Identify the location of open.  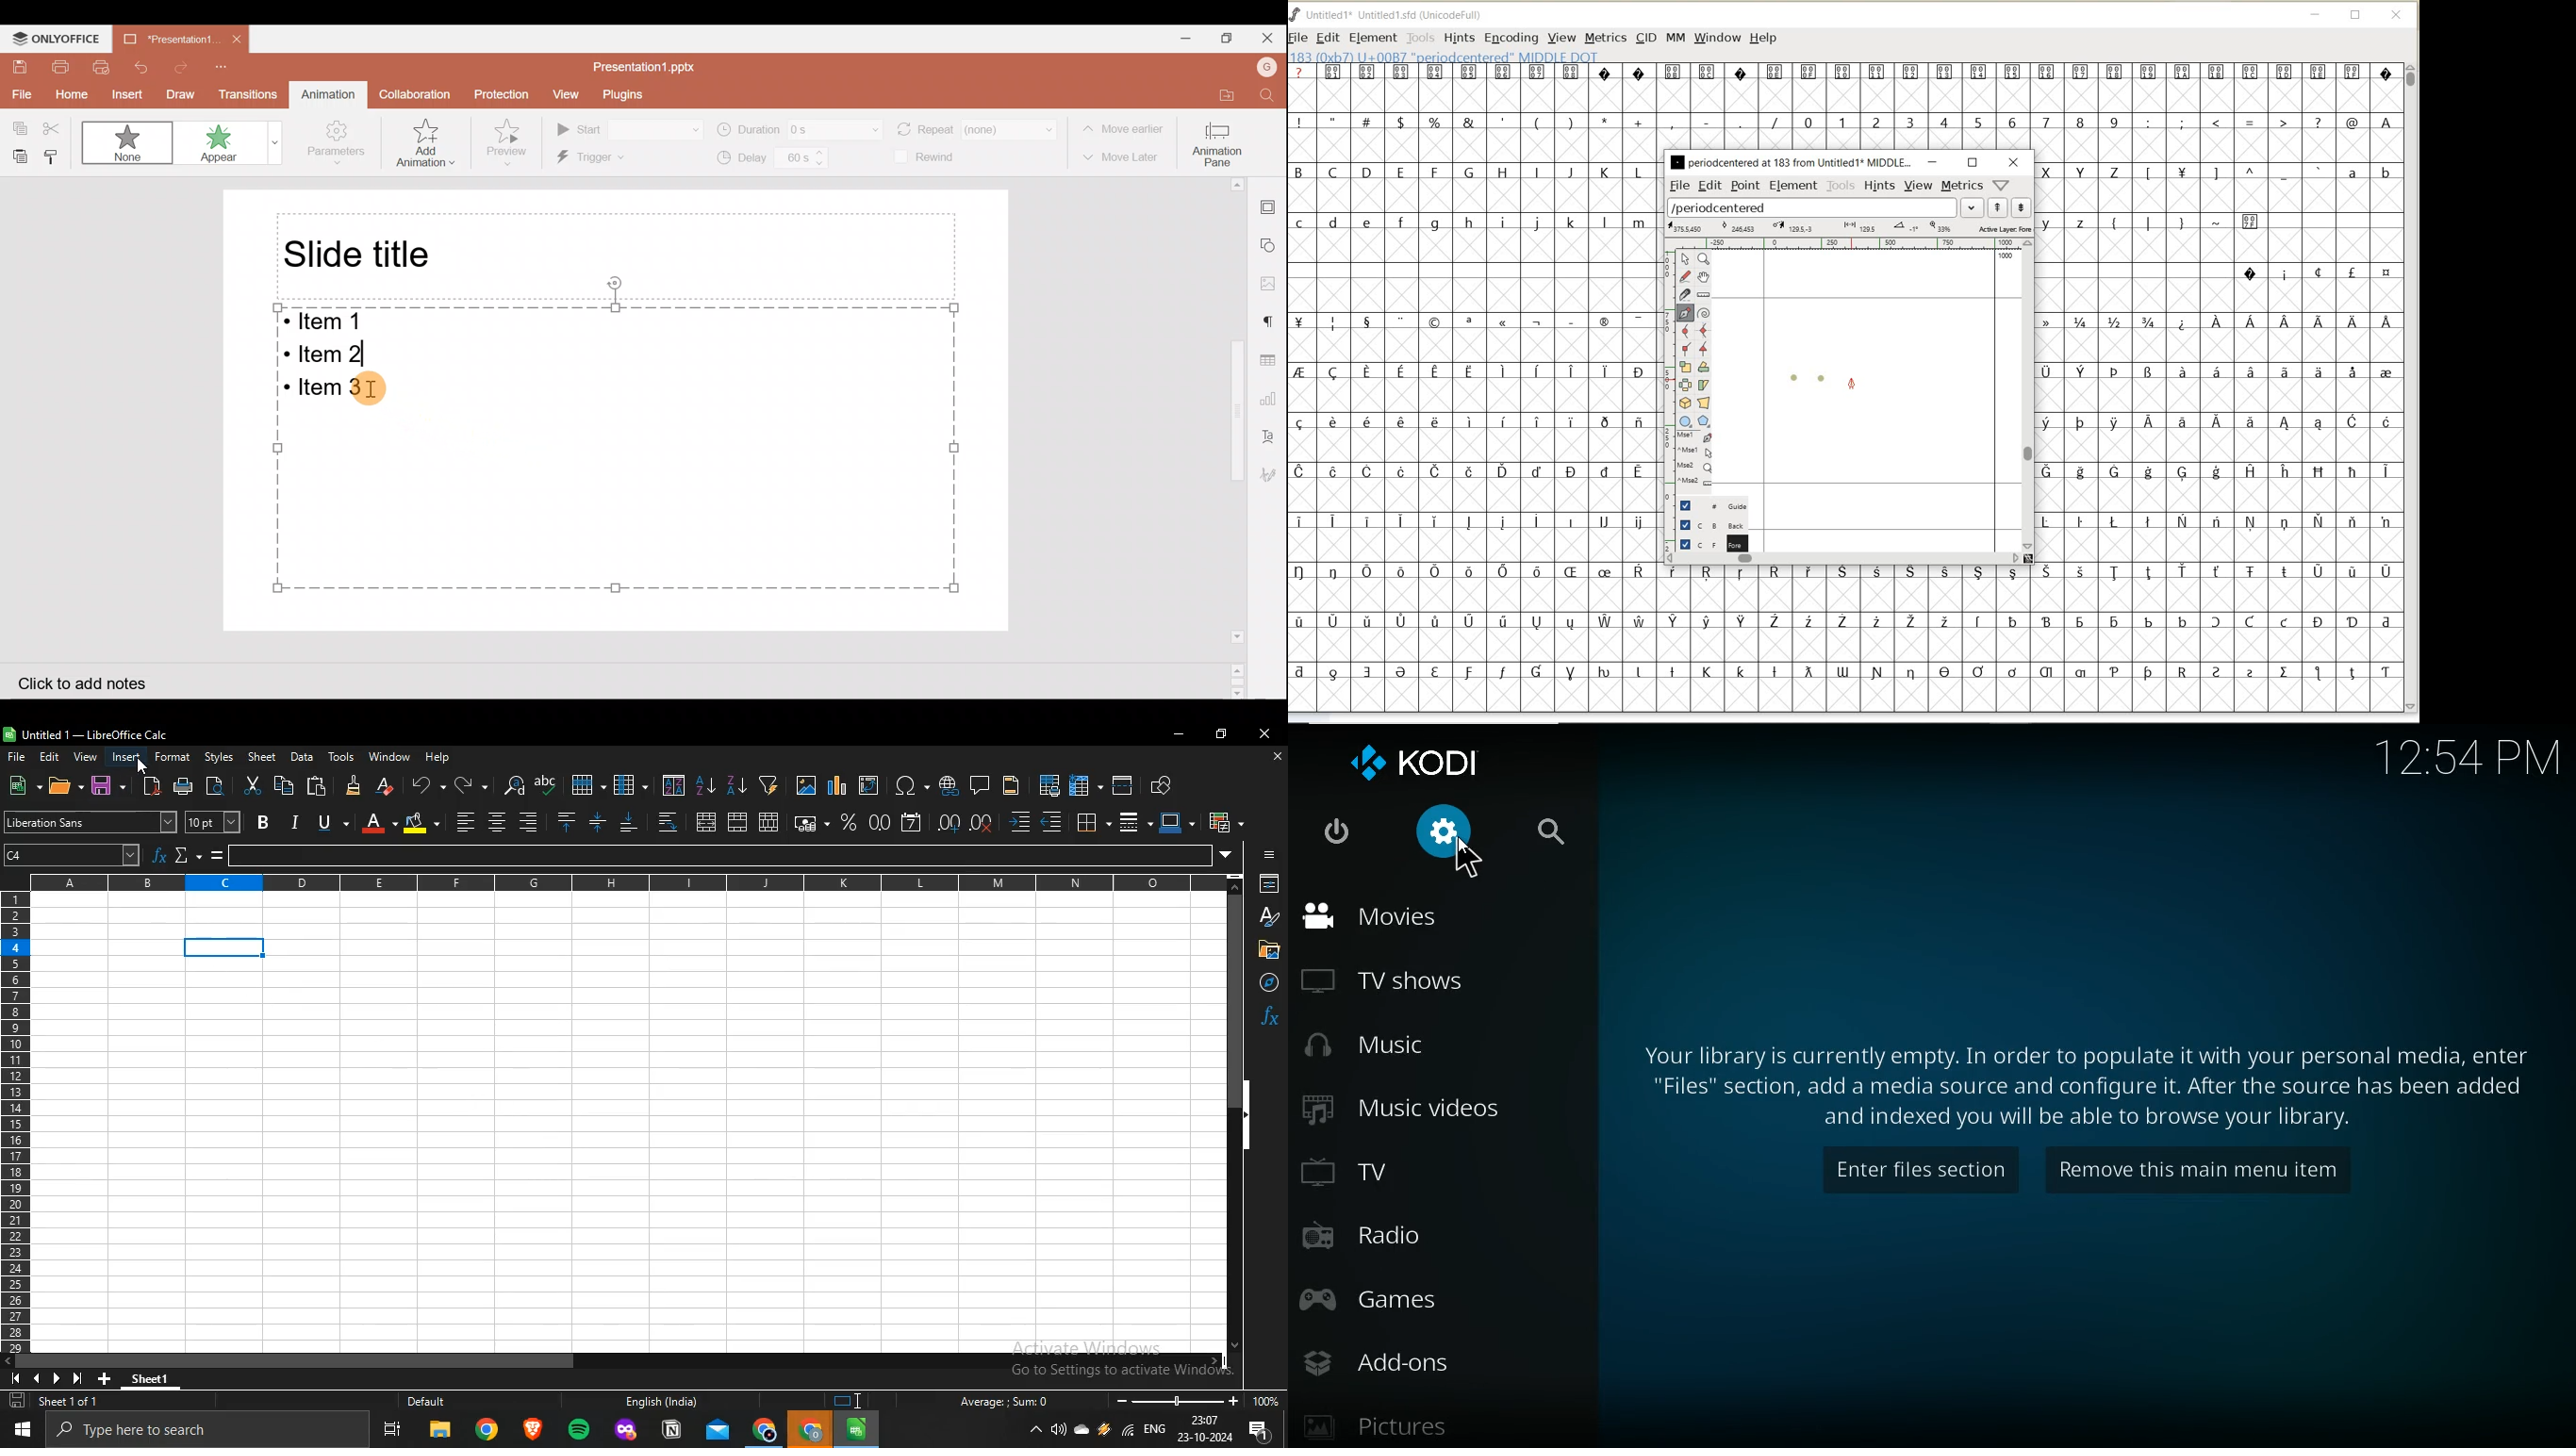
(61, 787).